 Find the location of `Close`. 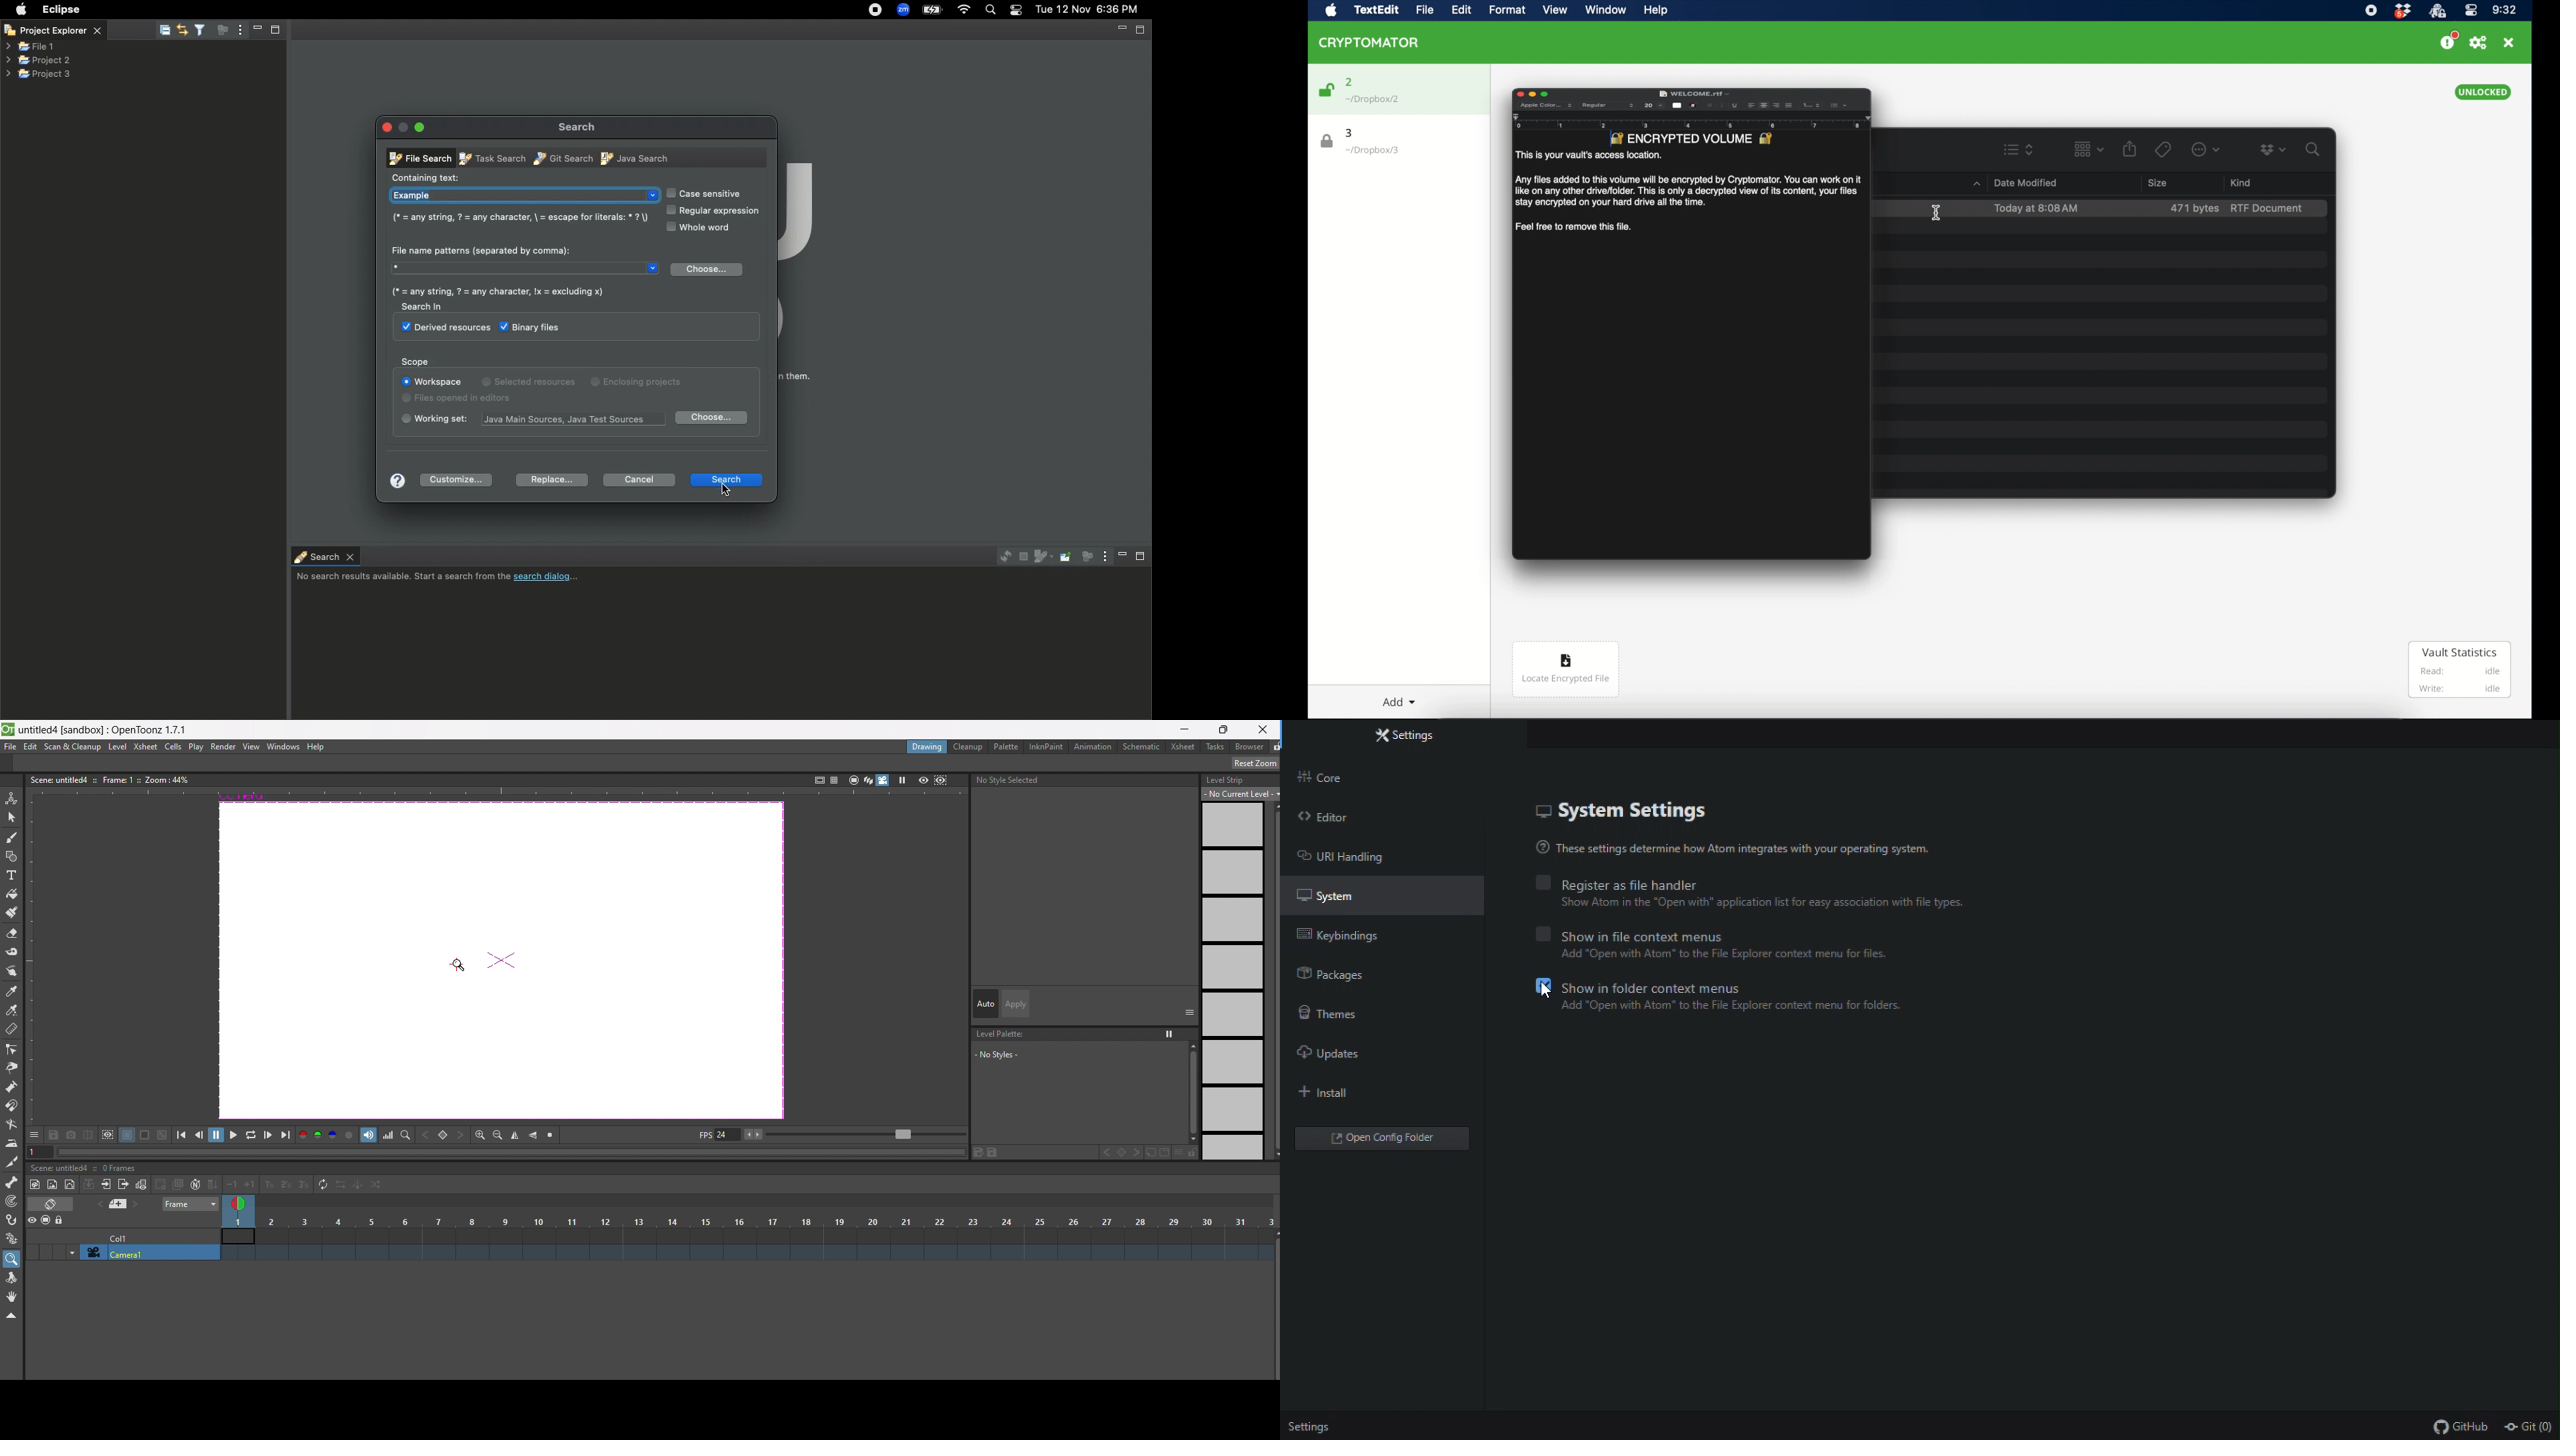

Close is located at coordinates (10, 32).